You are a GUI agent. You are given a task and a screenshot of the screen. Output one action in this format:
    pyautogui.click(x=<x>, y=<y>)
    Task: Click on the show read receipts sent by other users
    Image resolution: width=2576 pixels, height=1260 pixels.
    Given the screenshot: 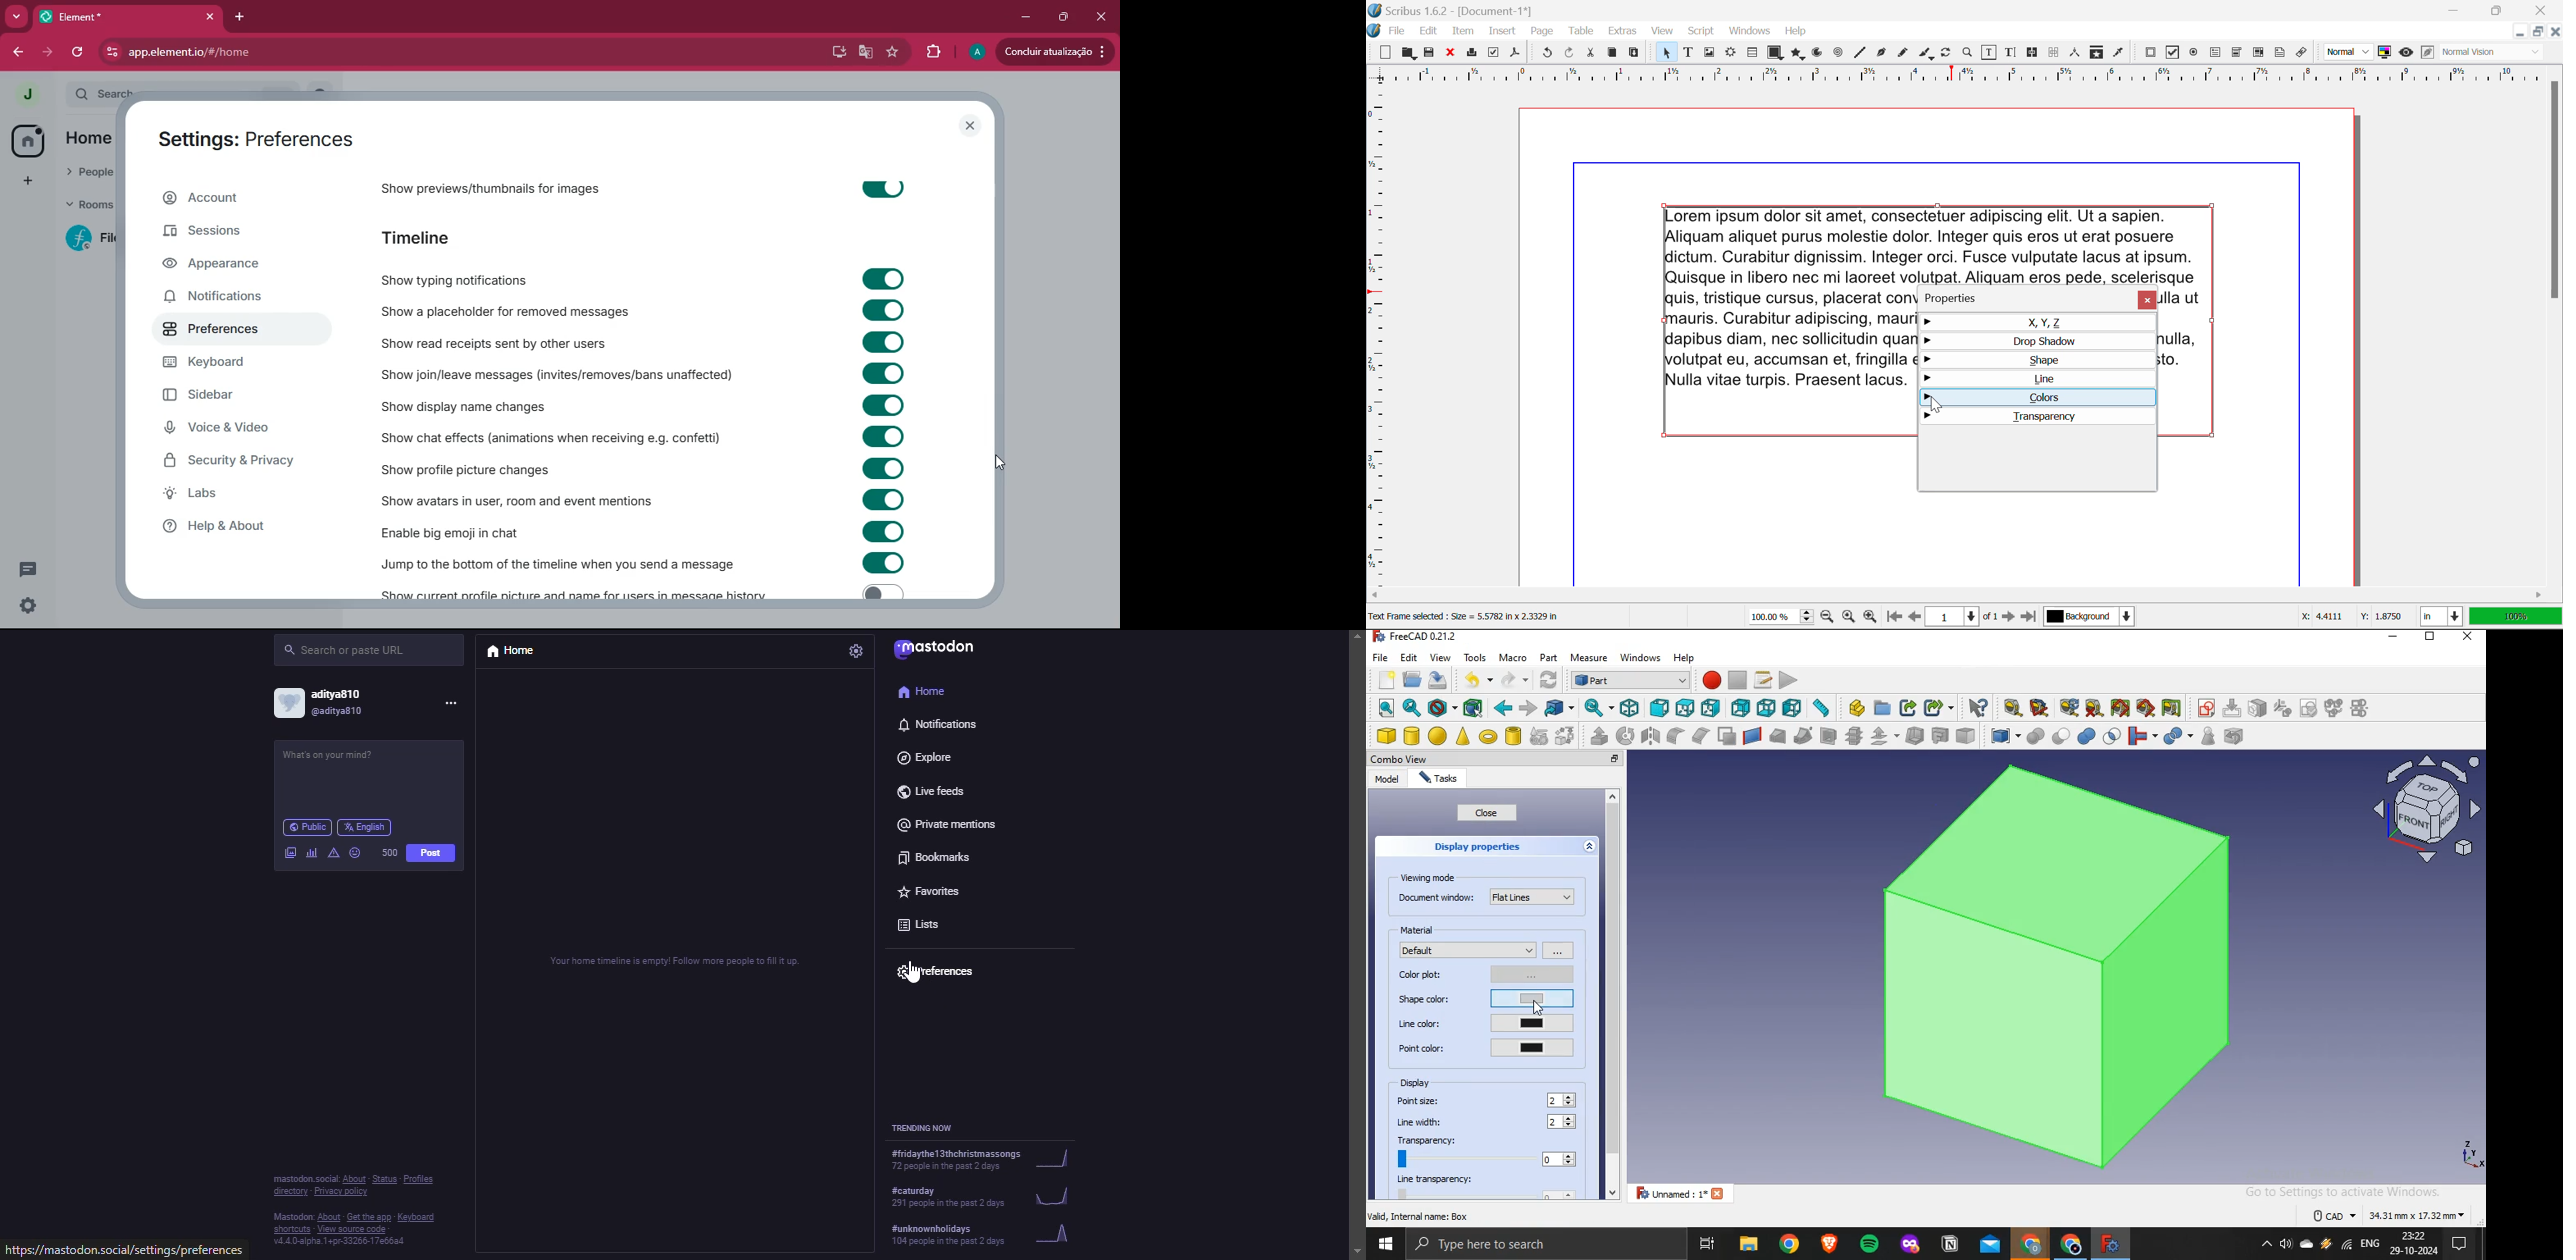 What is the action you would take?
    pyautogui.click(x=500, y=341)
    